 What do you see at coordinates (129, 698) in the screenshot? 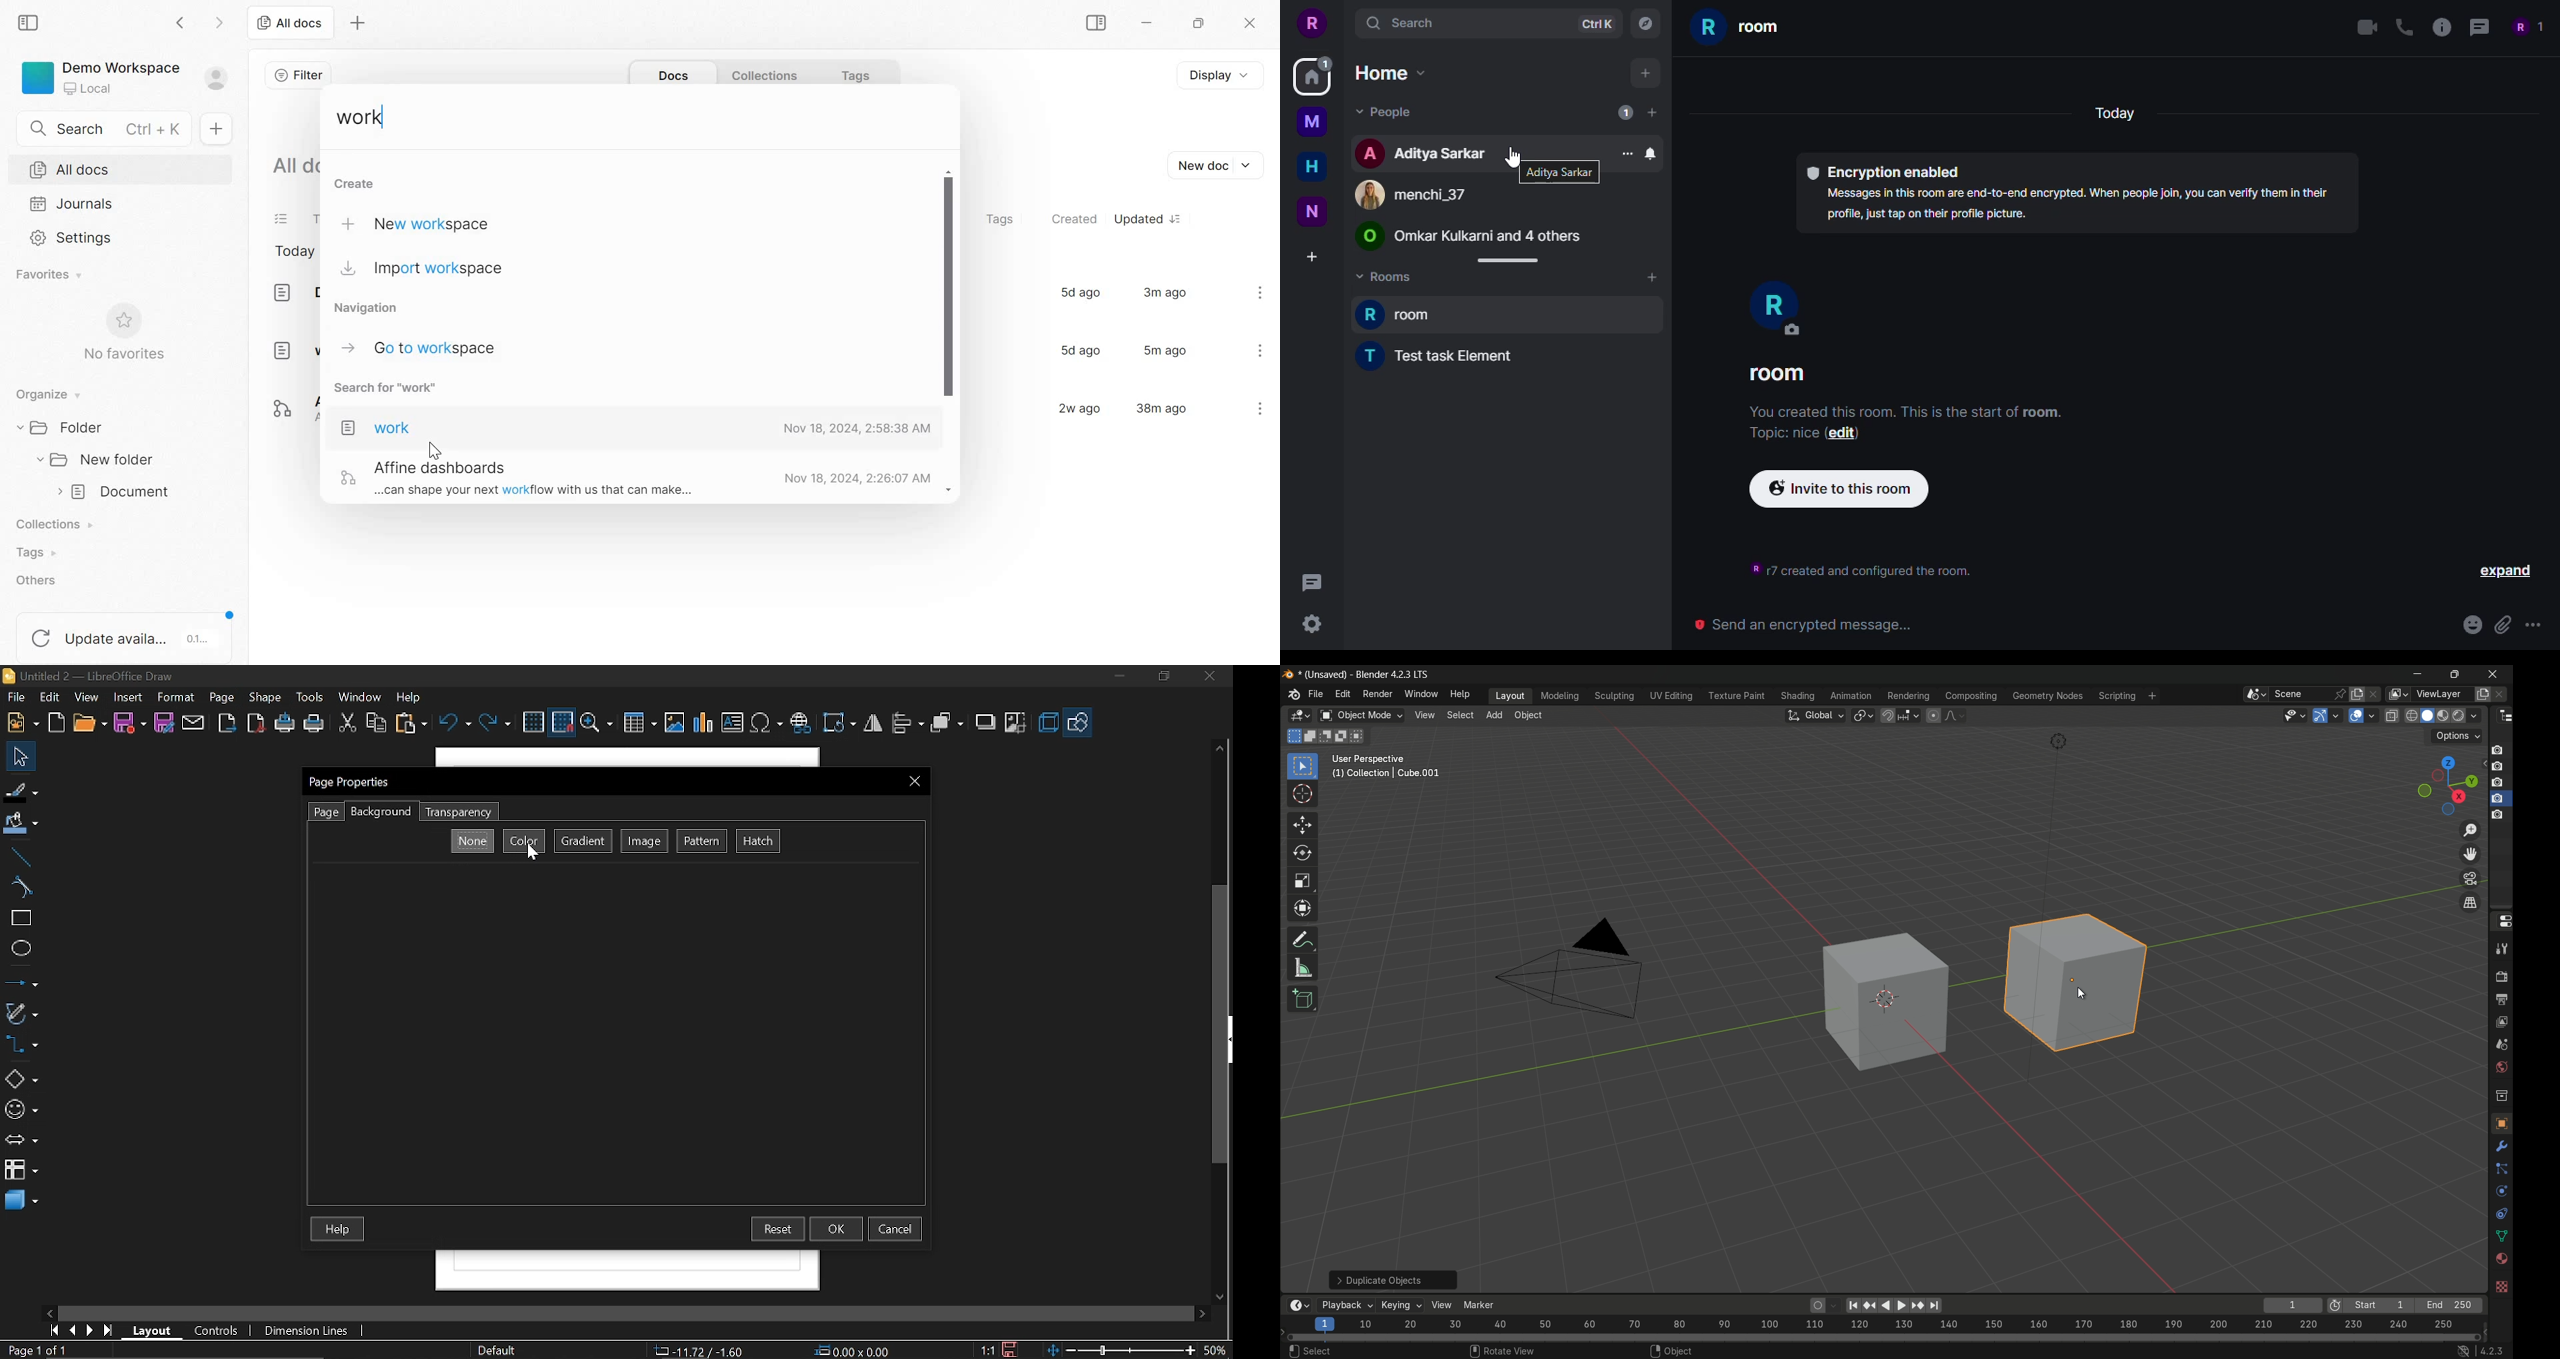
I see `Insert` at bounding box center [129, 698].